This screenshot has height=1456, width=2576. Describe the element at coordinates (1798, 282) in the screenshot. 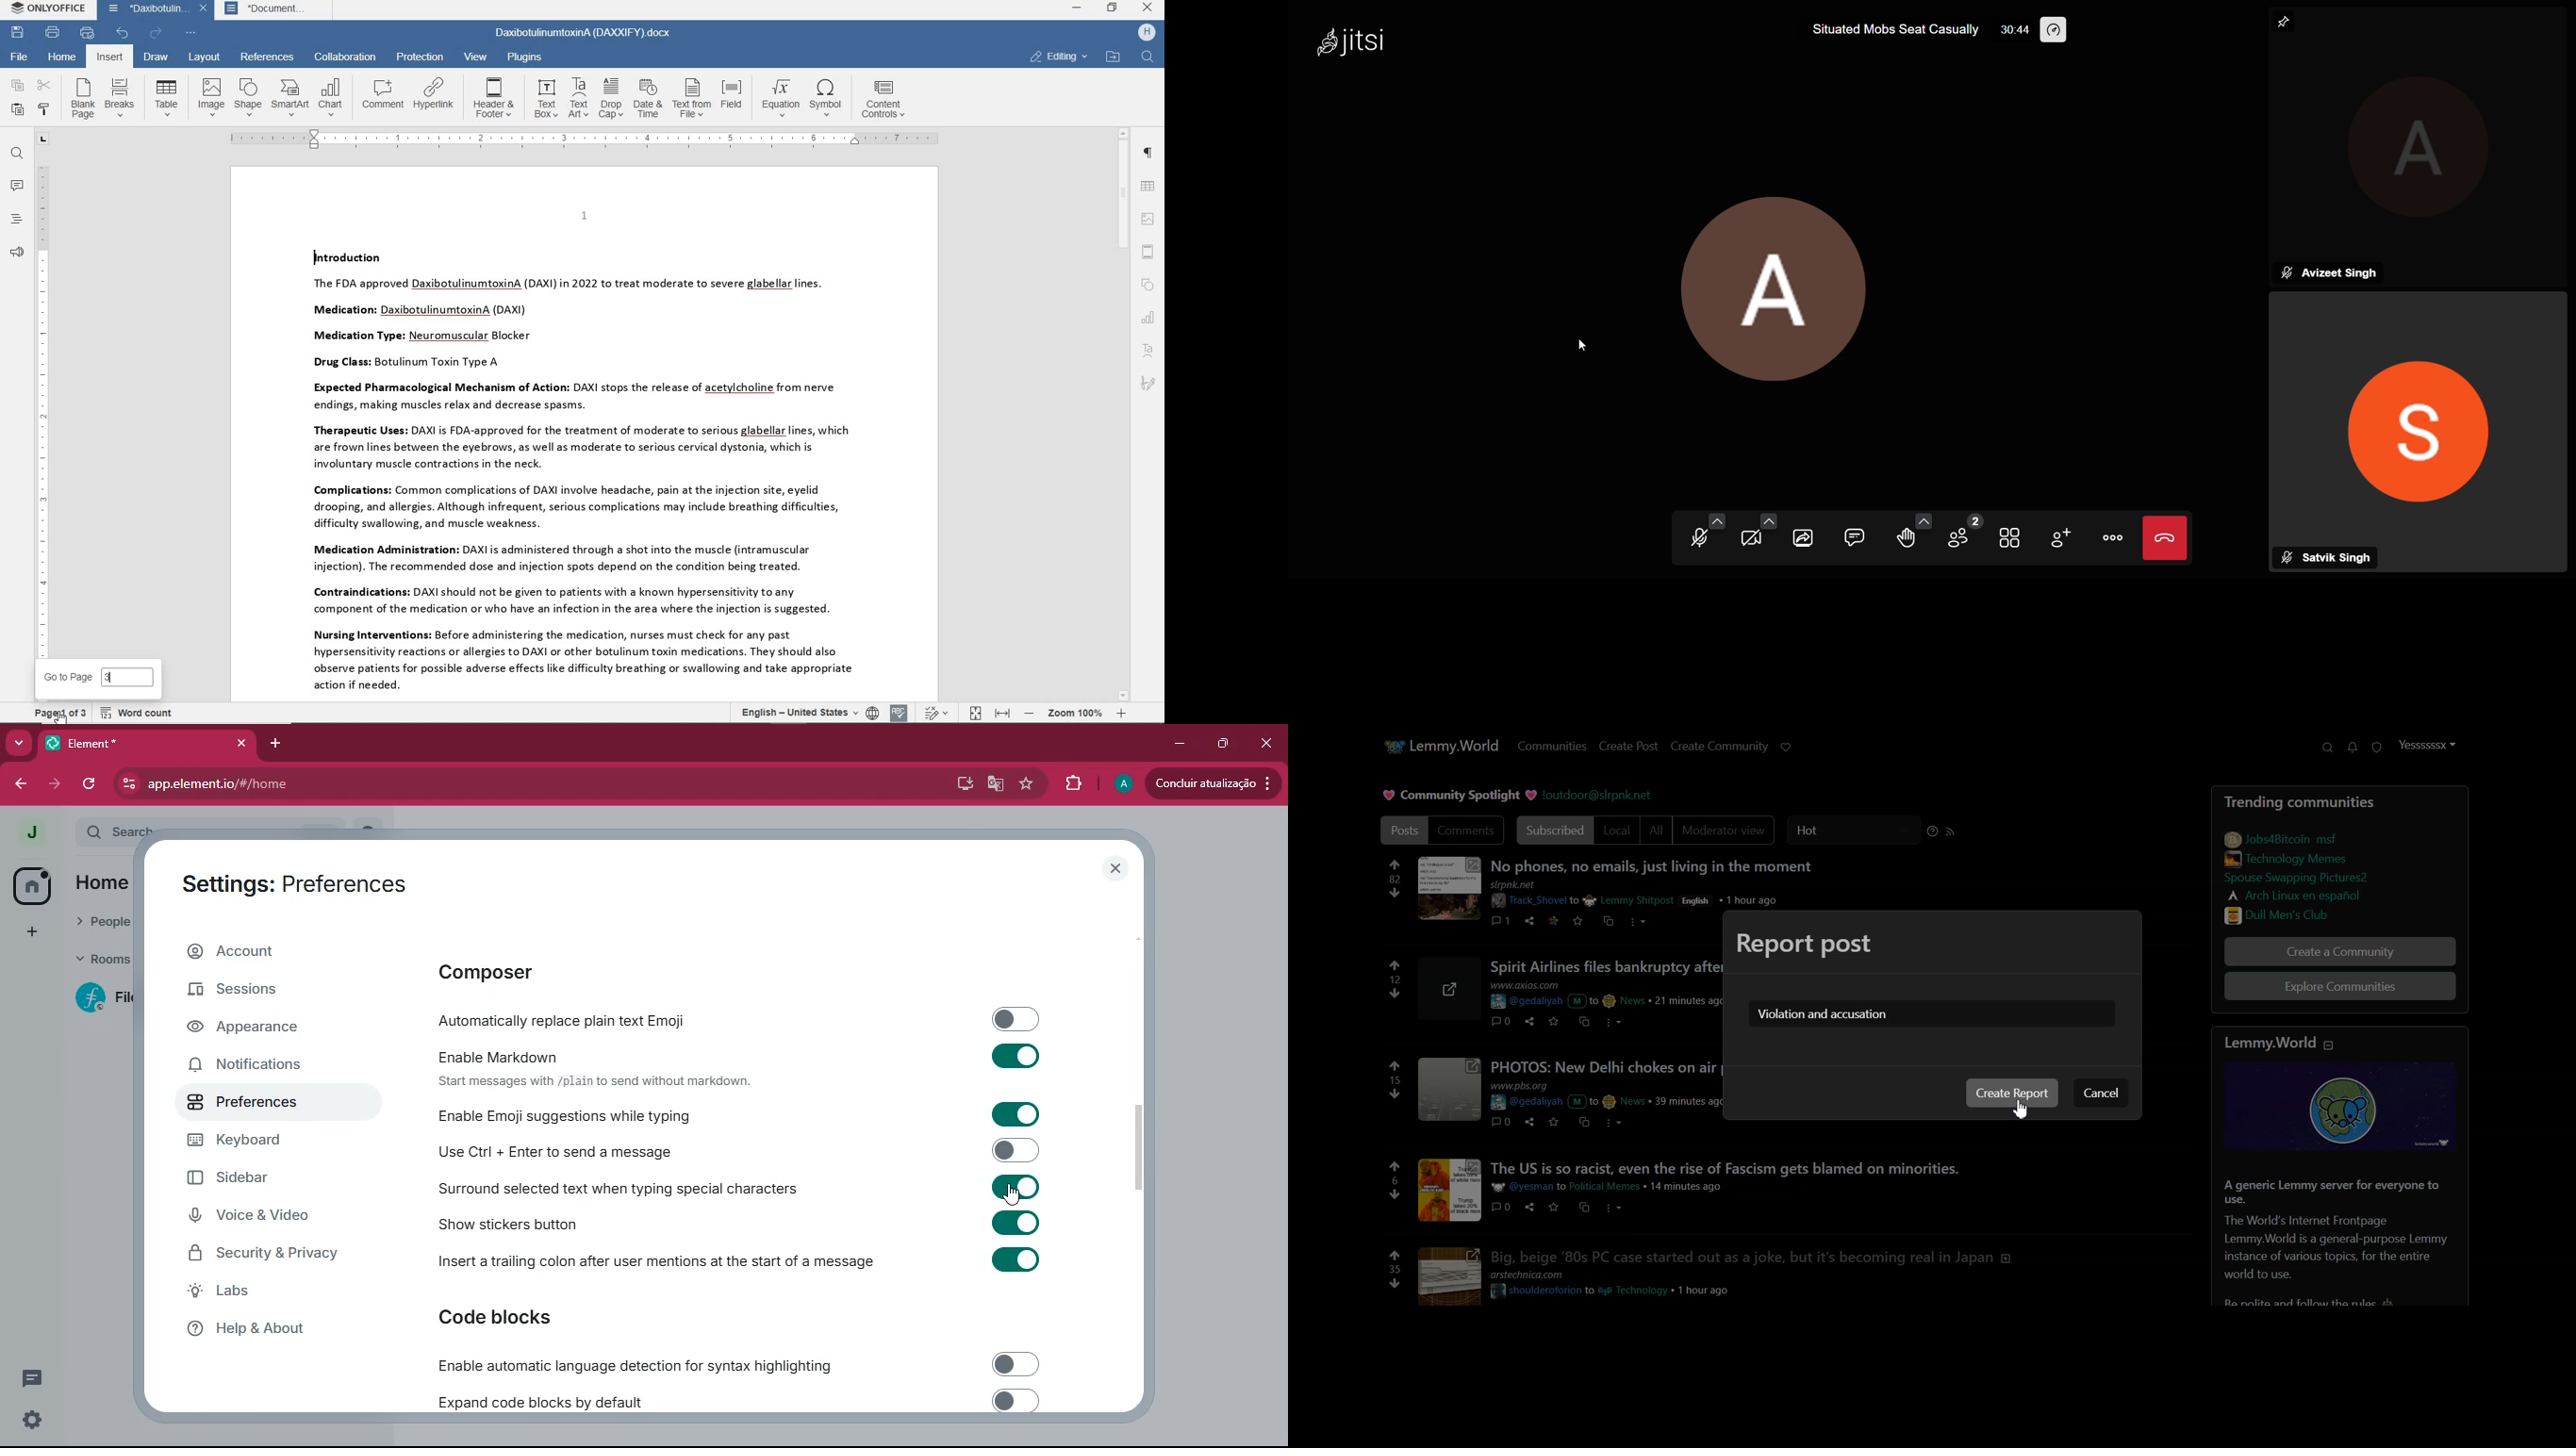

I see `Focused Speaker Display Picture` at that location.